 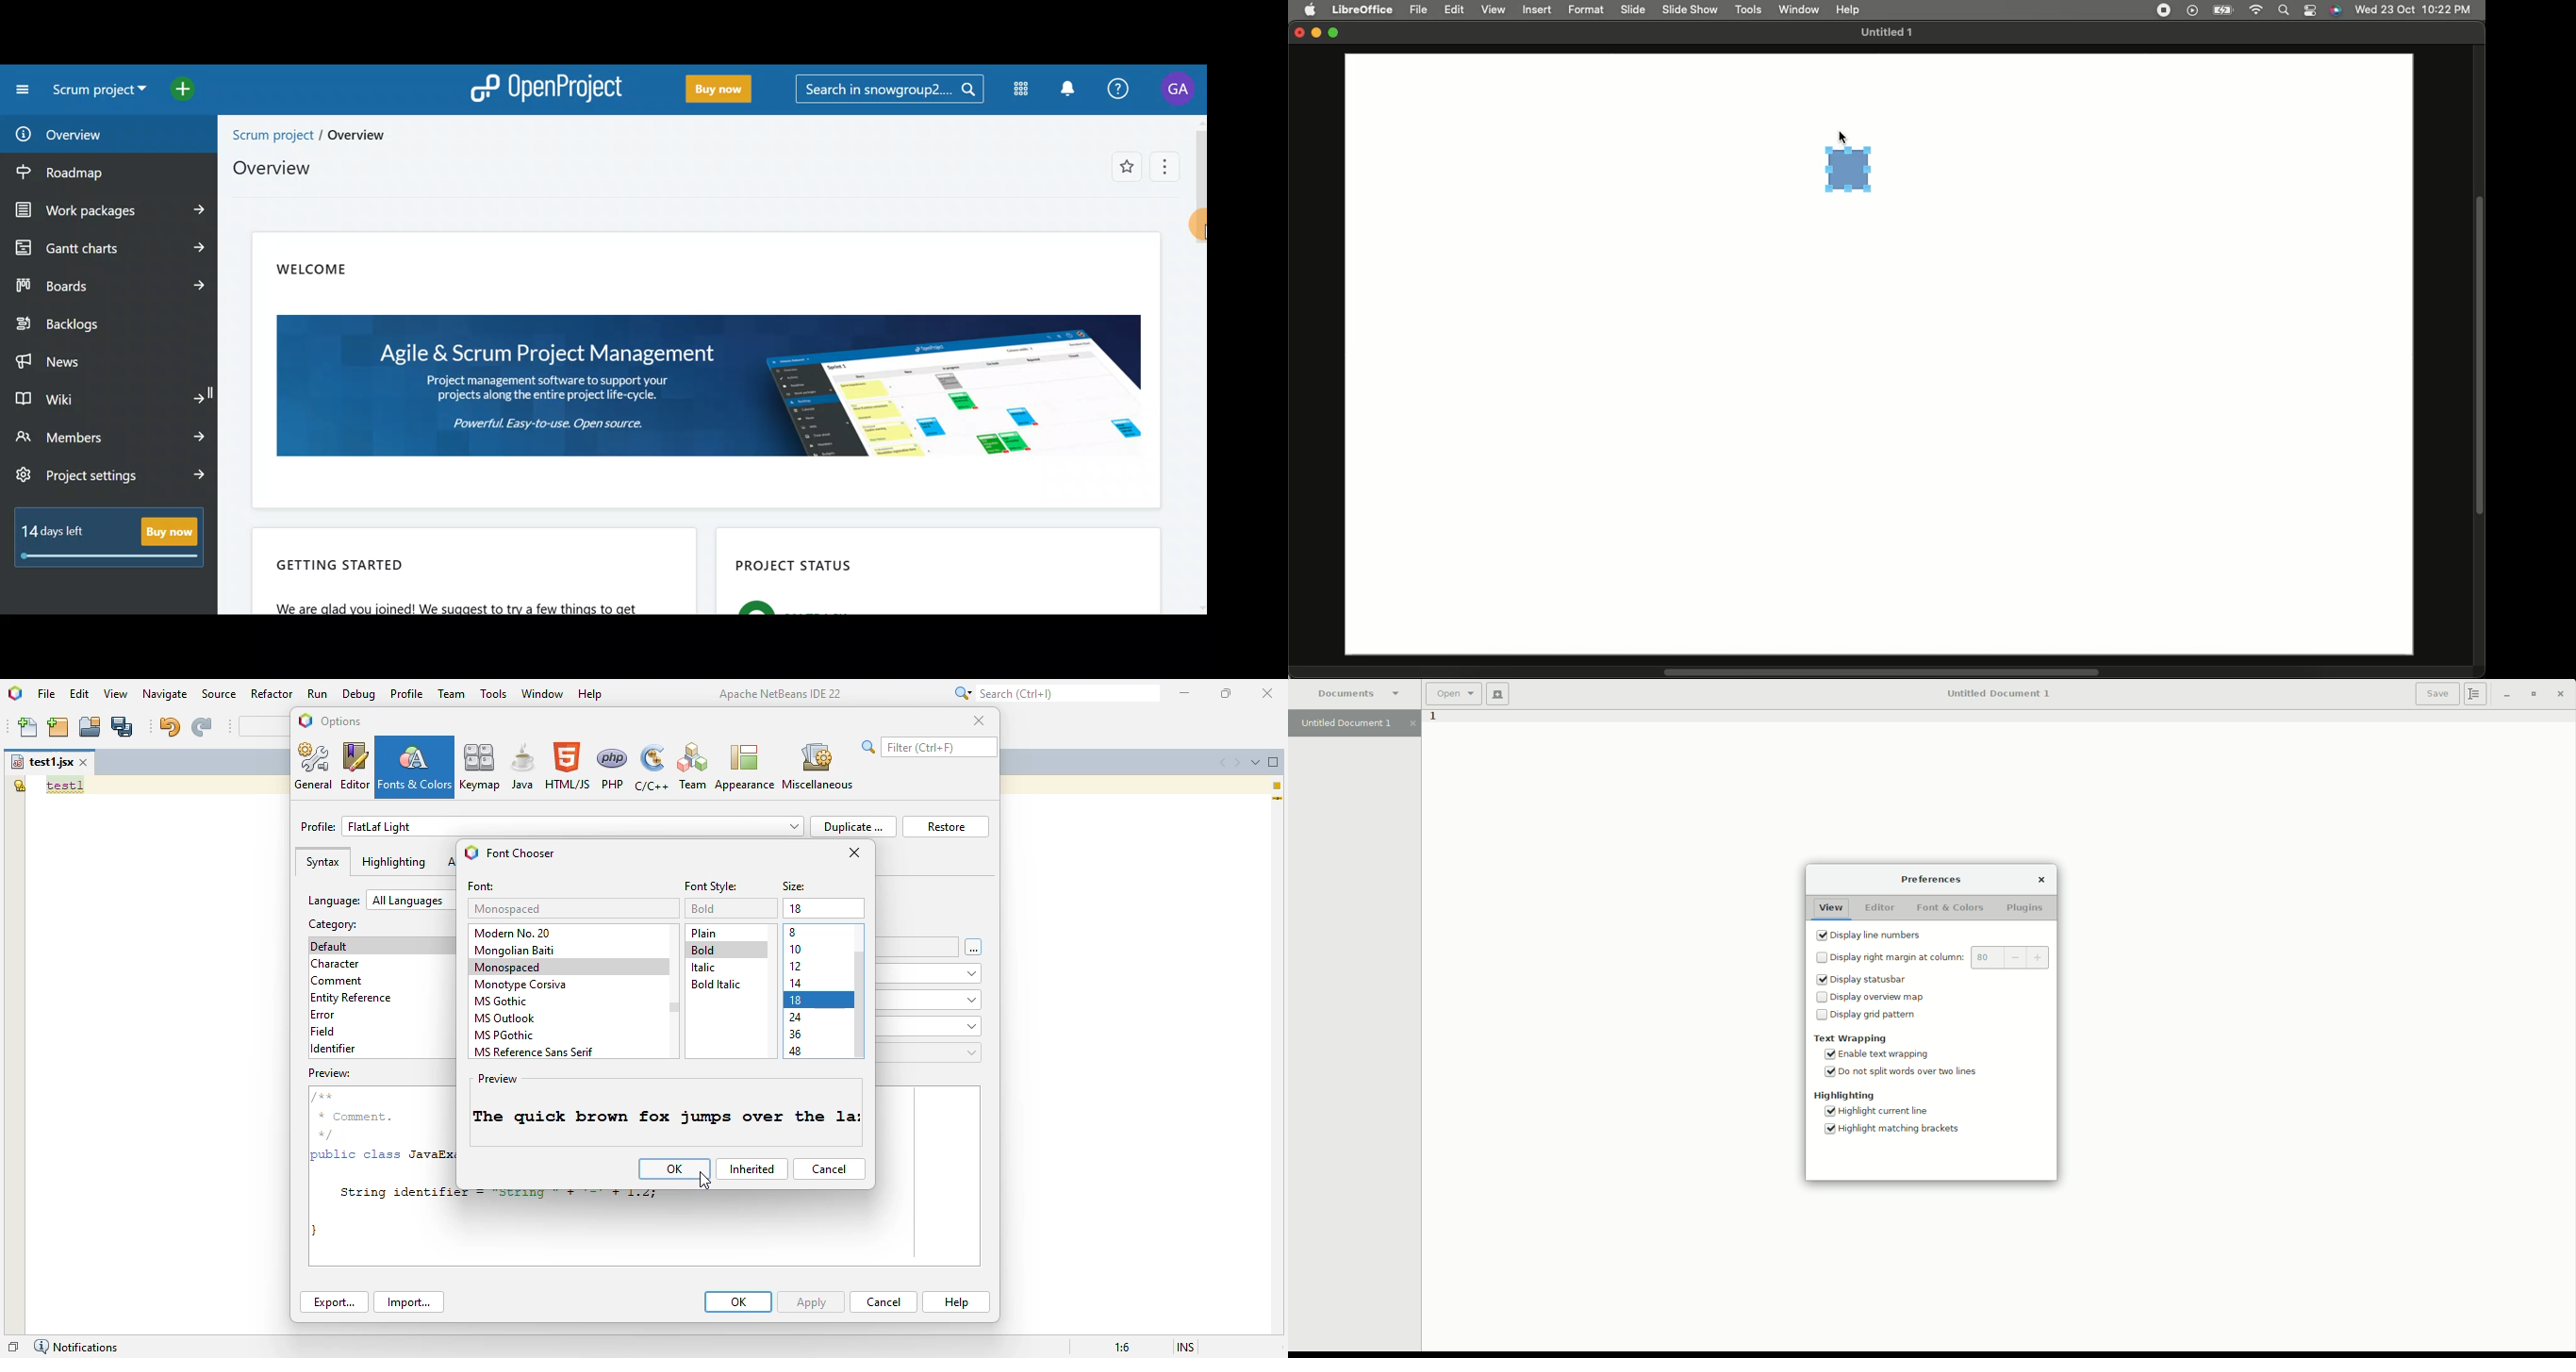 I want to click on Slide show, so click(x=1690, y=9).